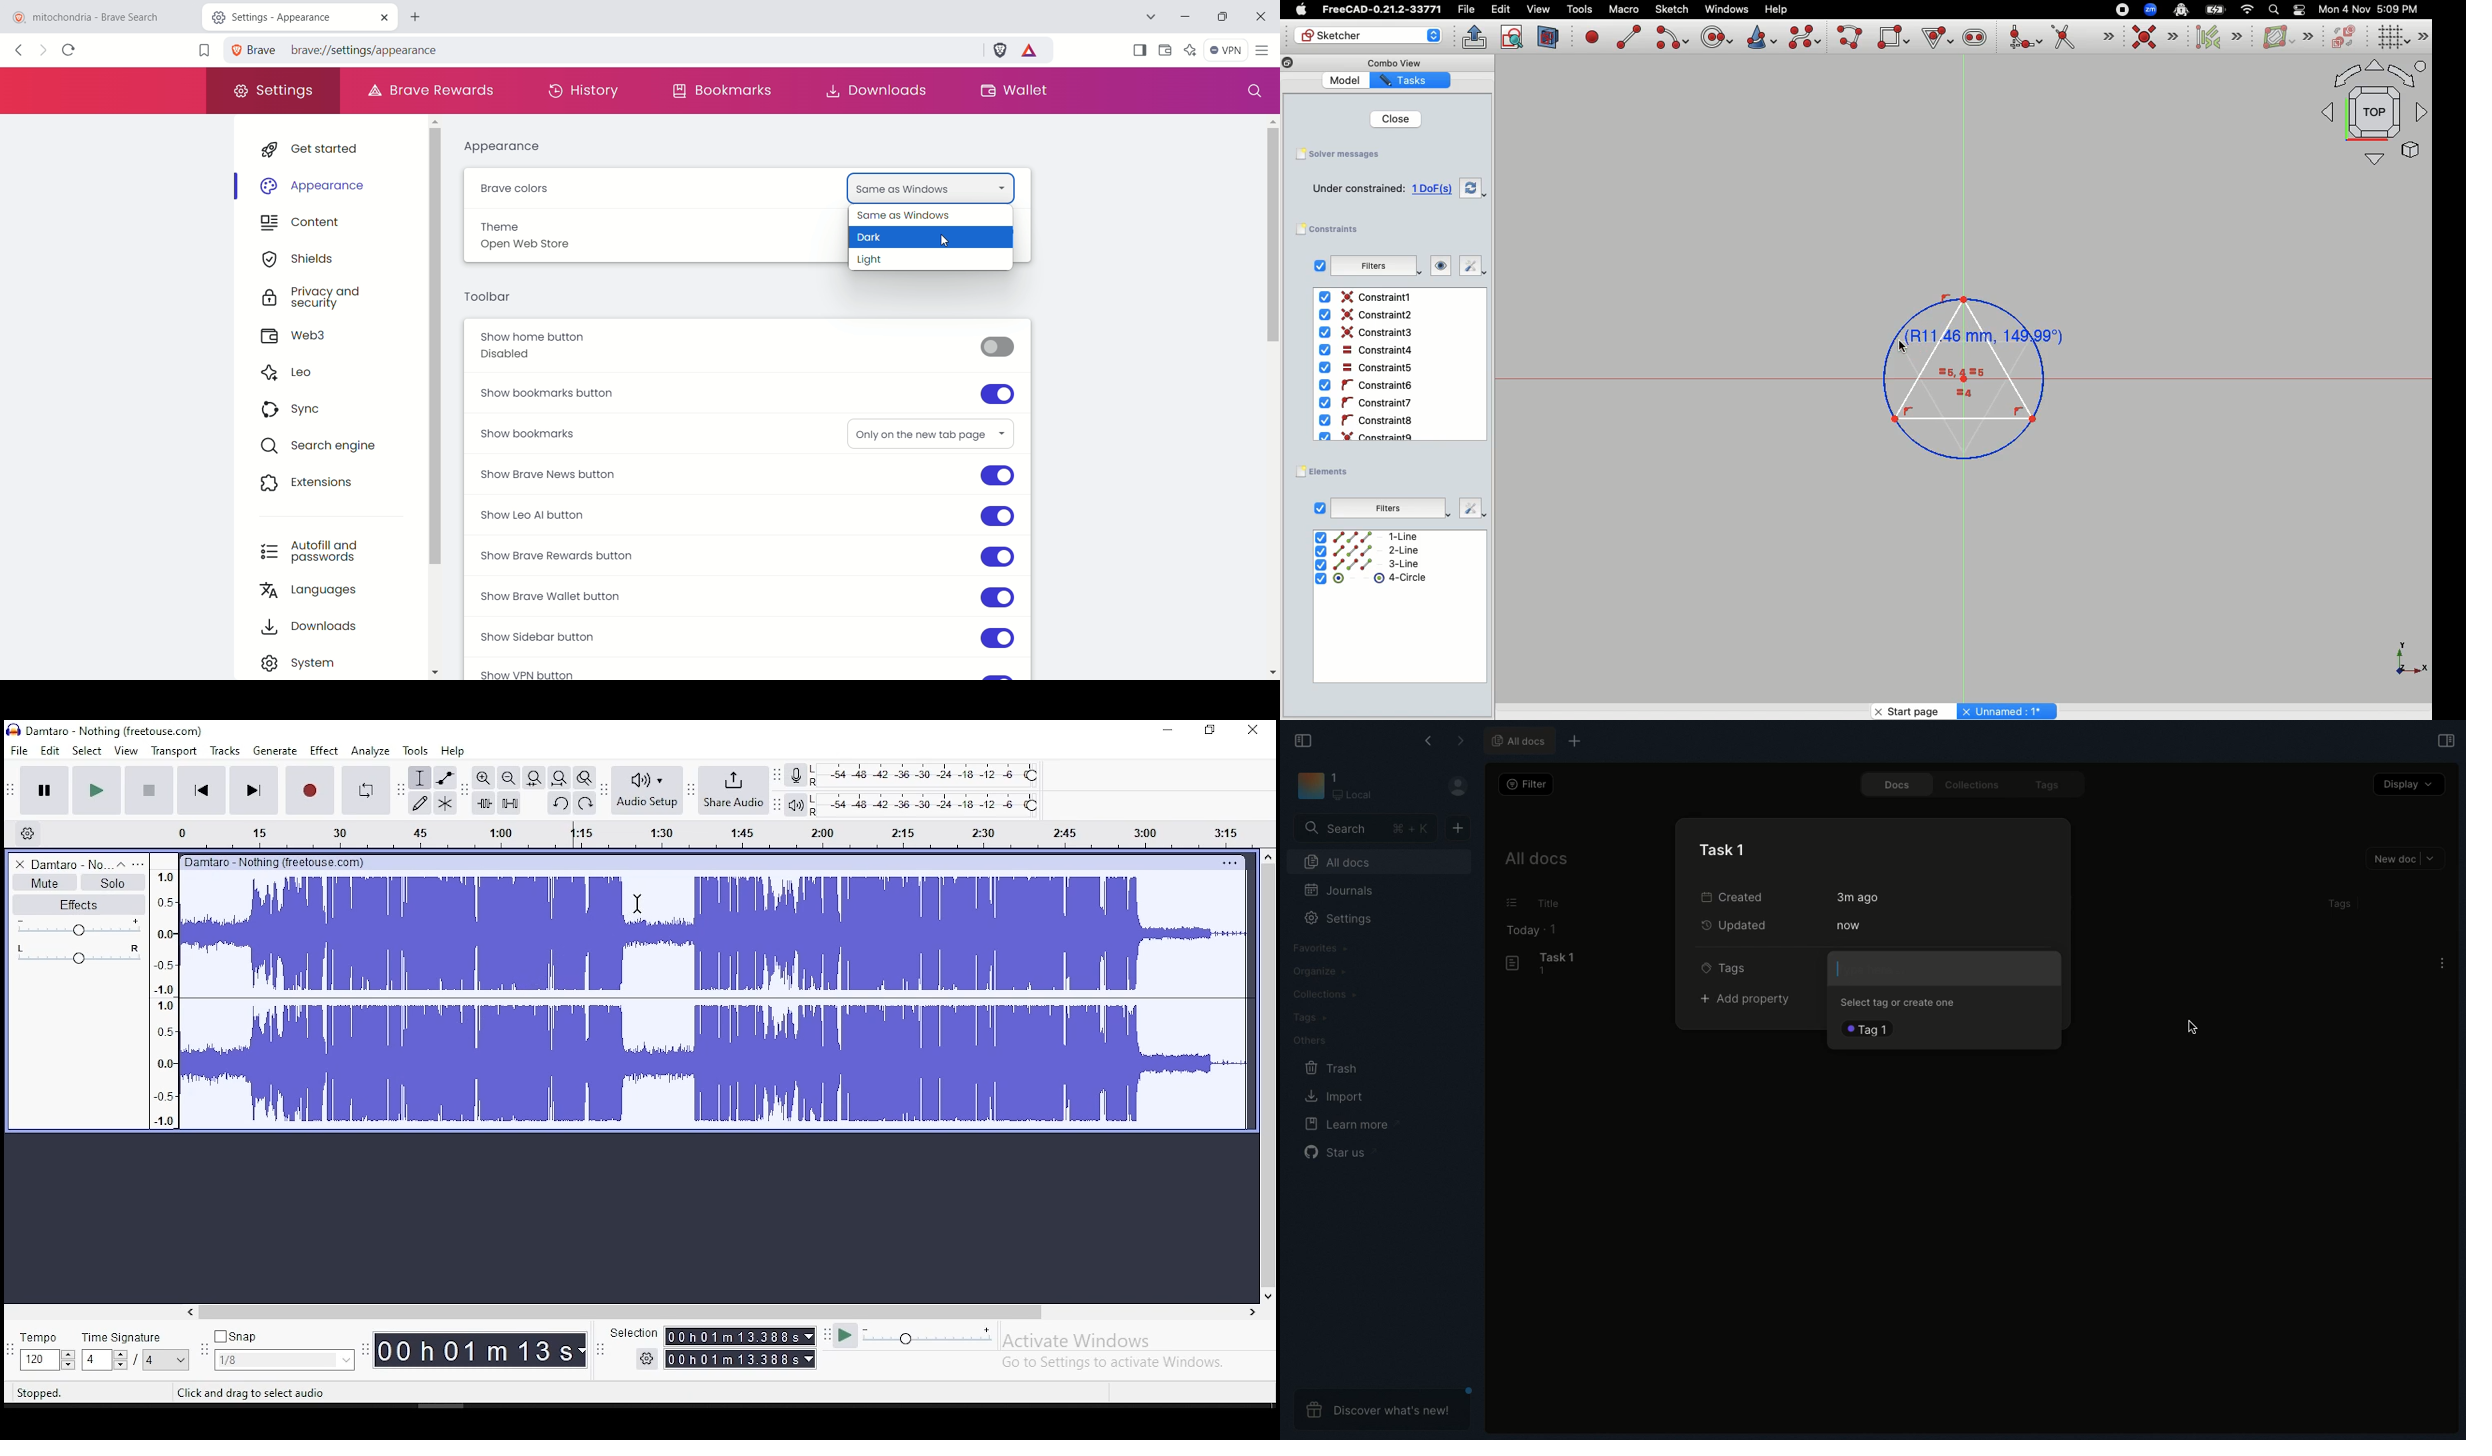 The height and width of the screenshot is (1456, 2492). Describe the element at coordinates (46, 1360) in the screenshot. I see `toggle buttons` at that location.